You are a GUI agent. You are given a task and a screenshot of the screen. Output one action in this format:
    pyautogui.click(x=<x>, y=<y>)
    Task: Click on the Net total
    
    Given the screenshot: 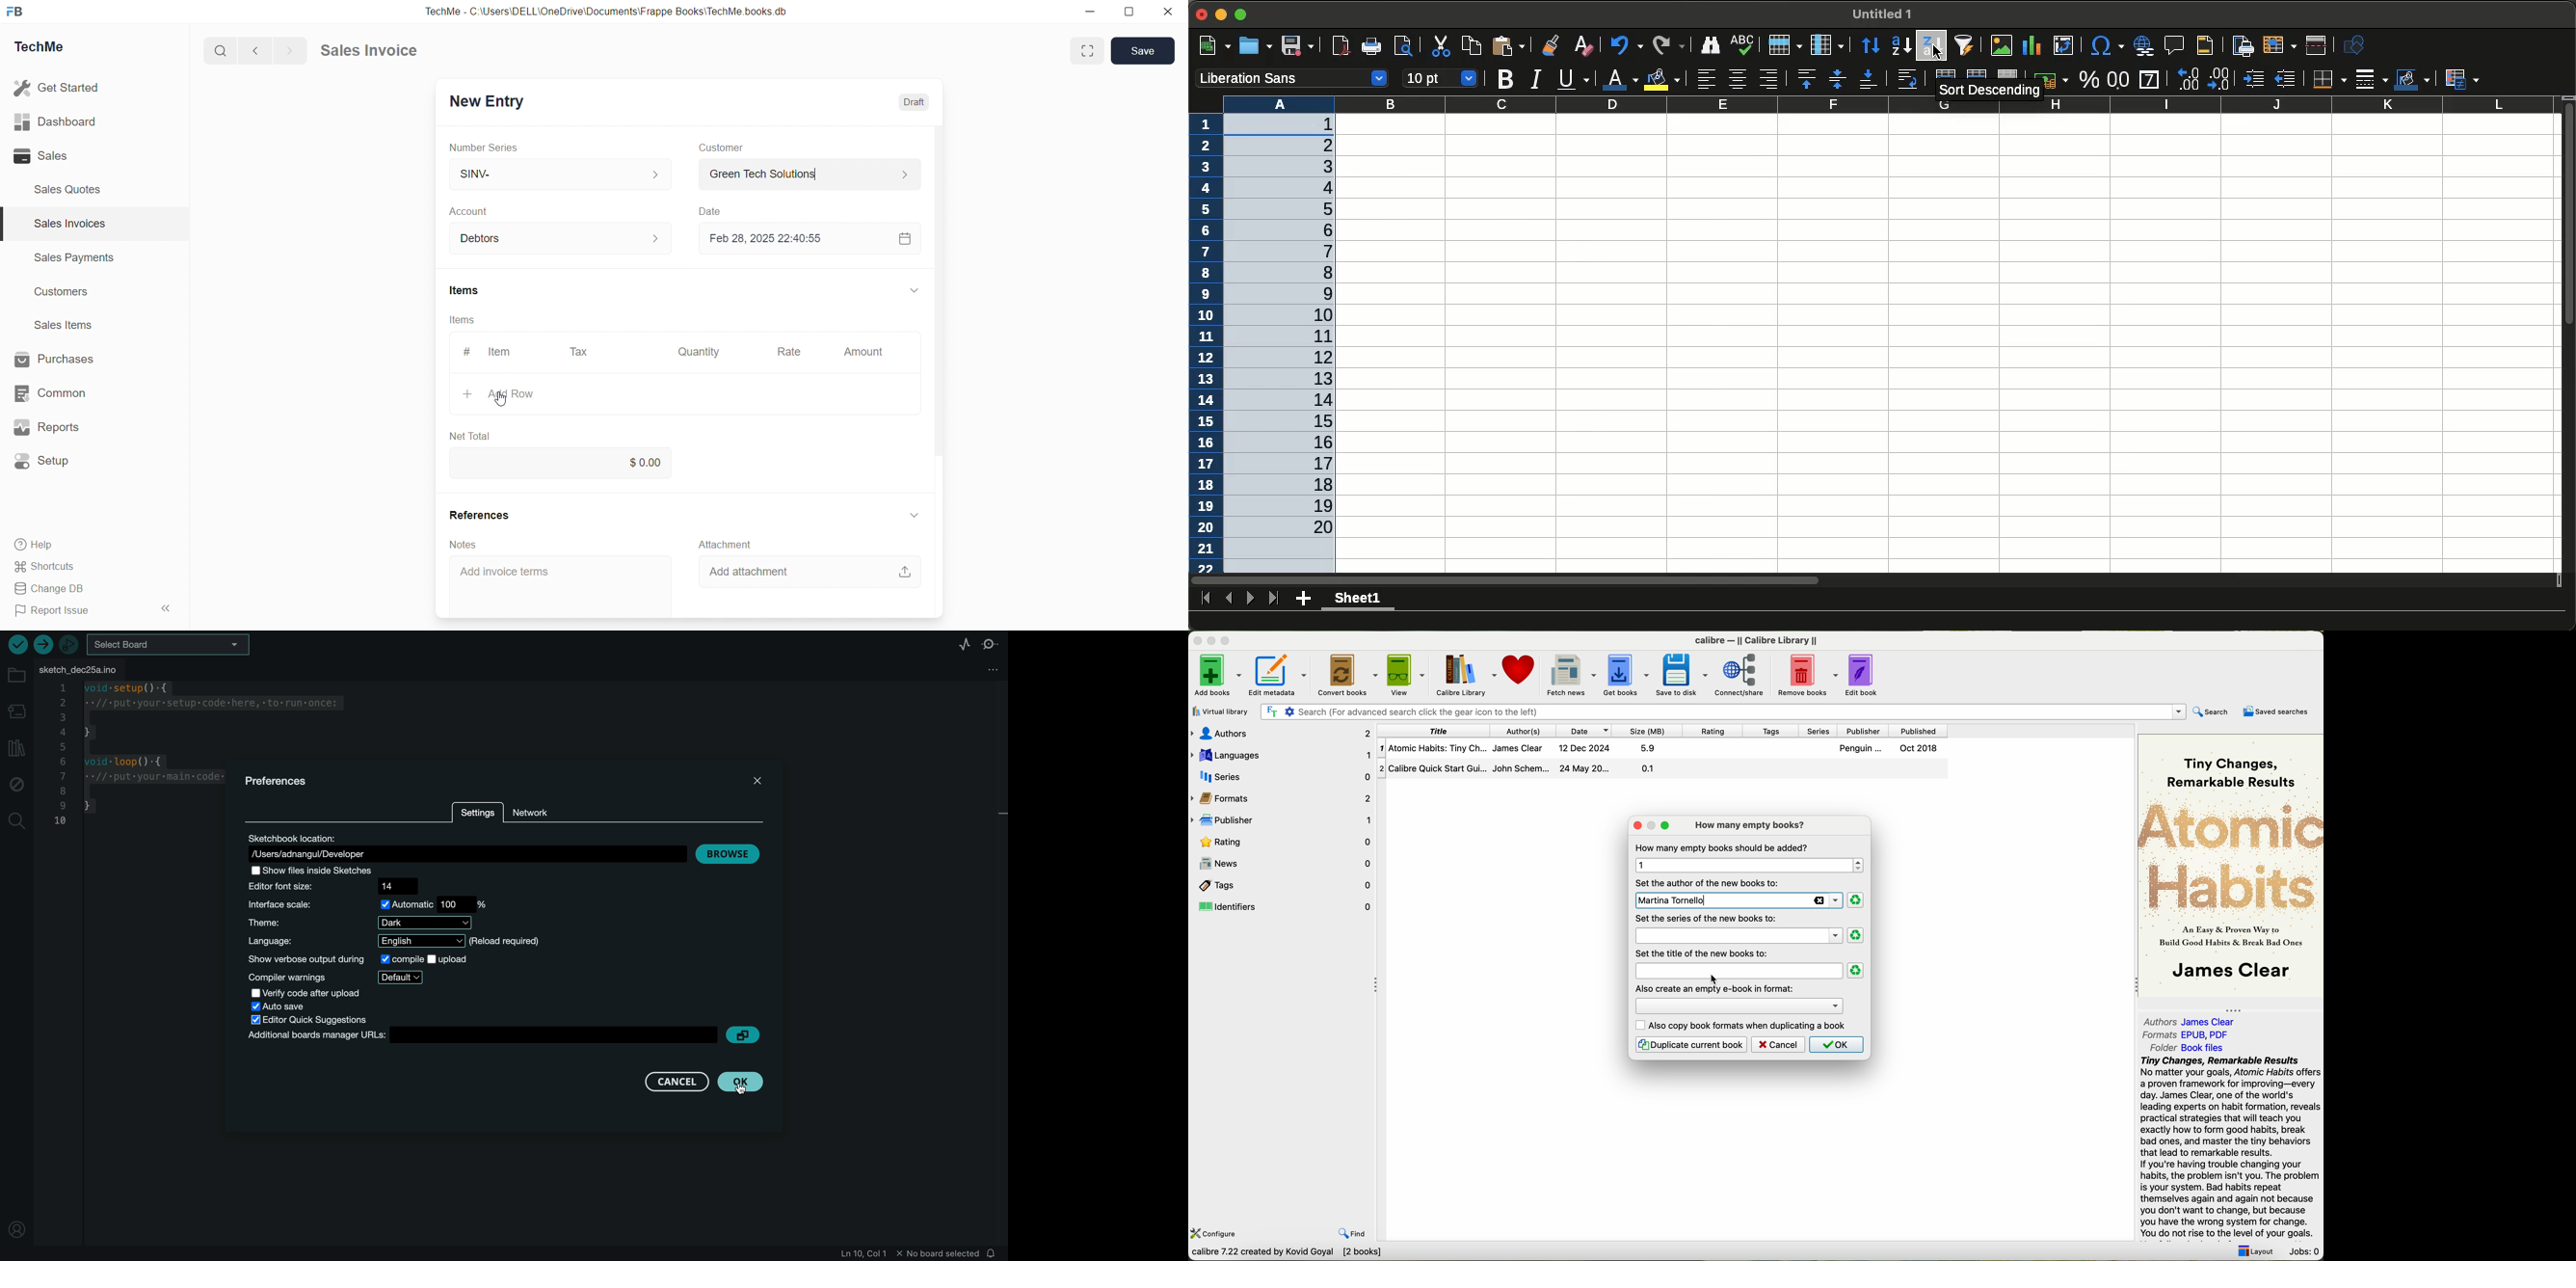 What is the action you would take?
    pyautogui.click(x=469, y=437)
    